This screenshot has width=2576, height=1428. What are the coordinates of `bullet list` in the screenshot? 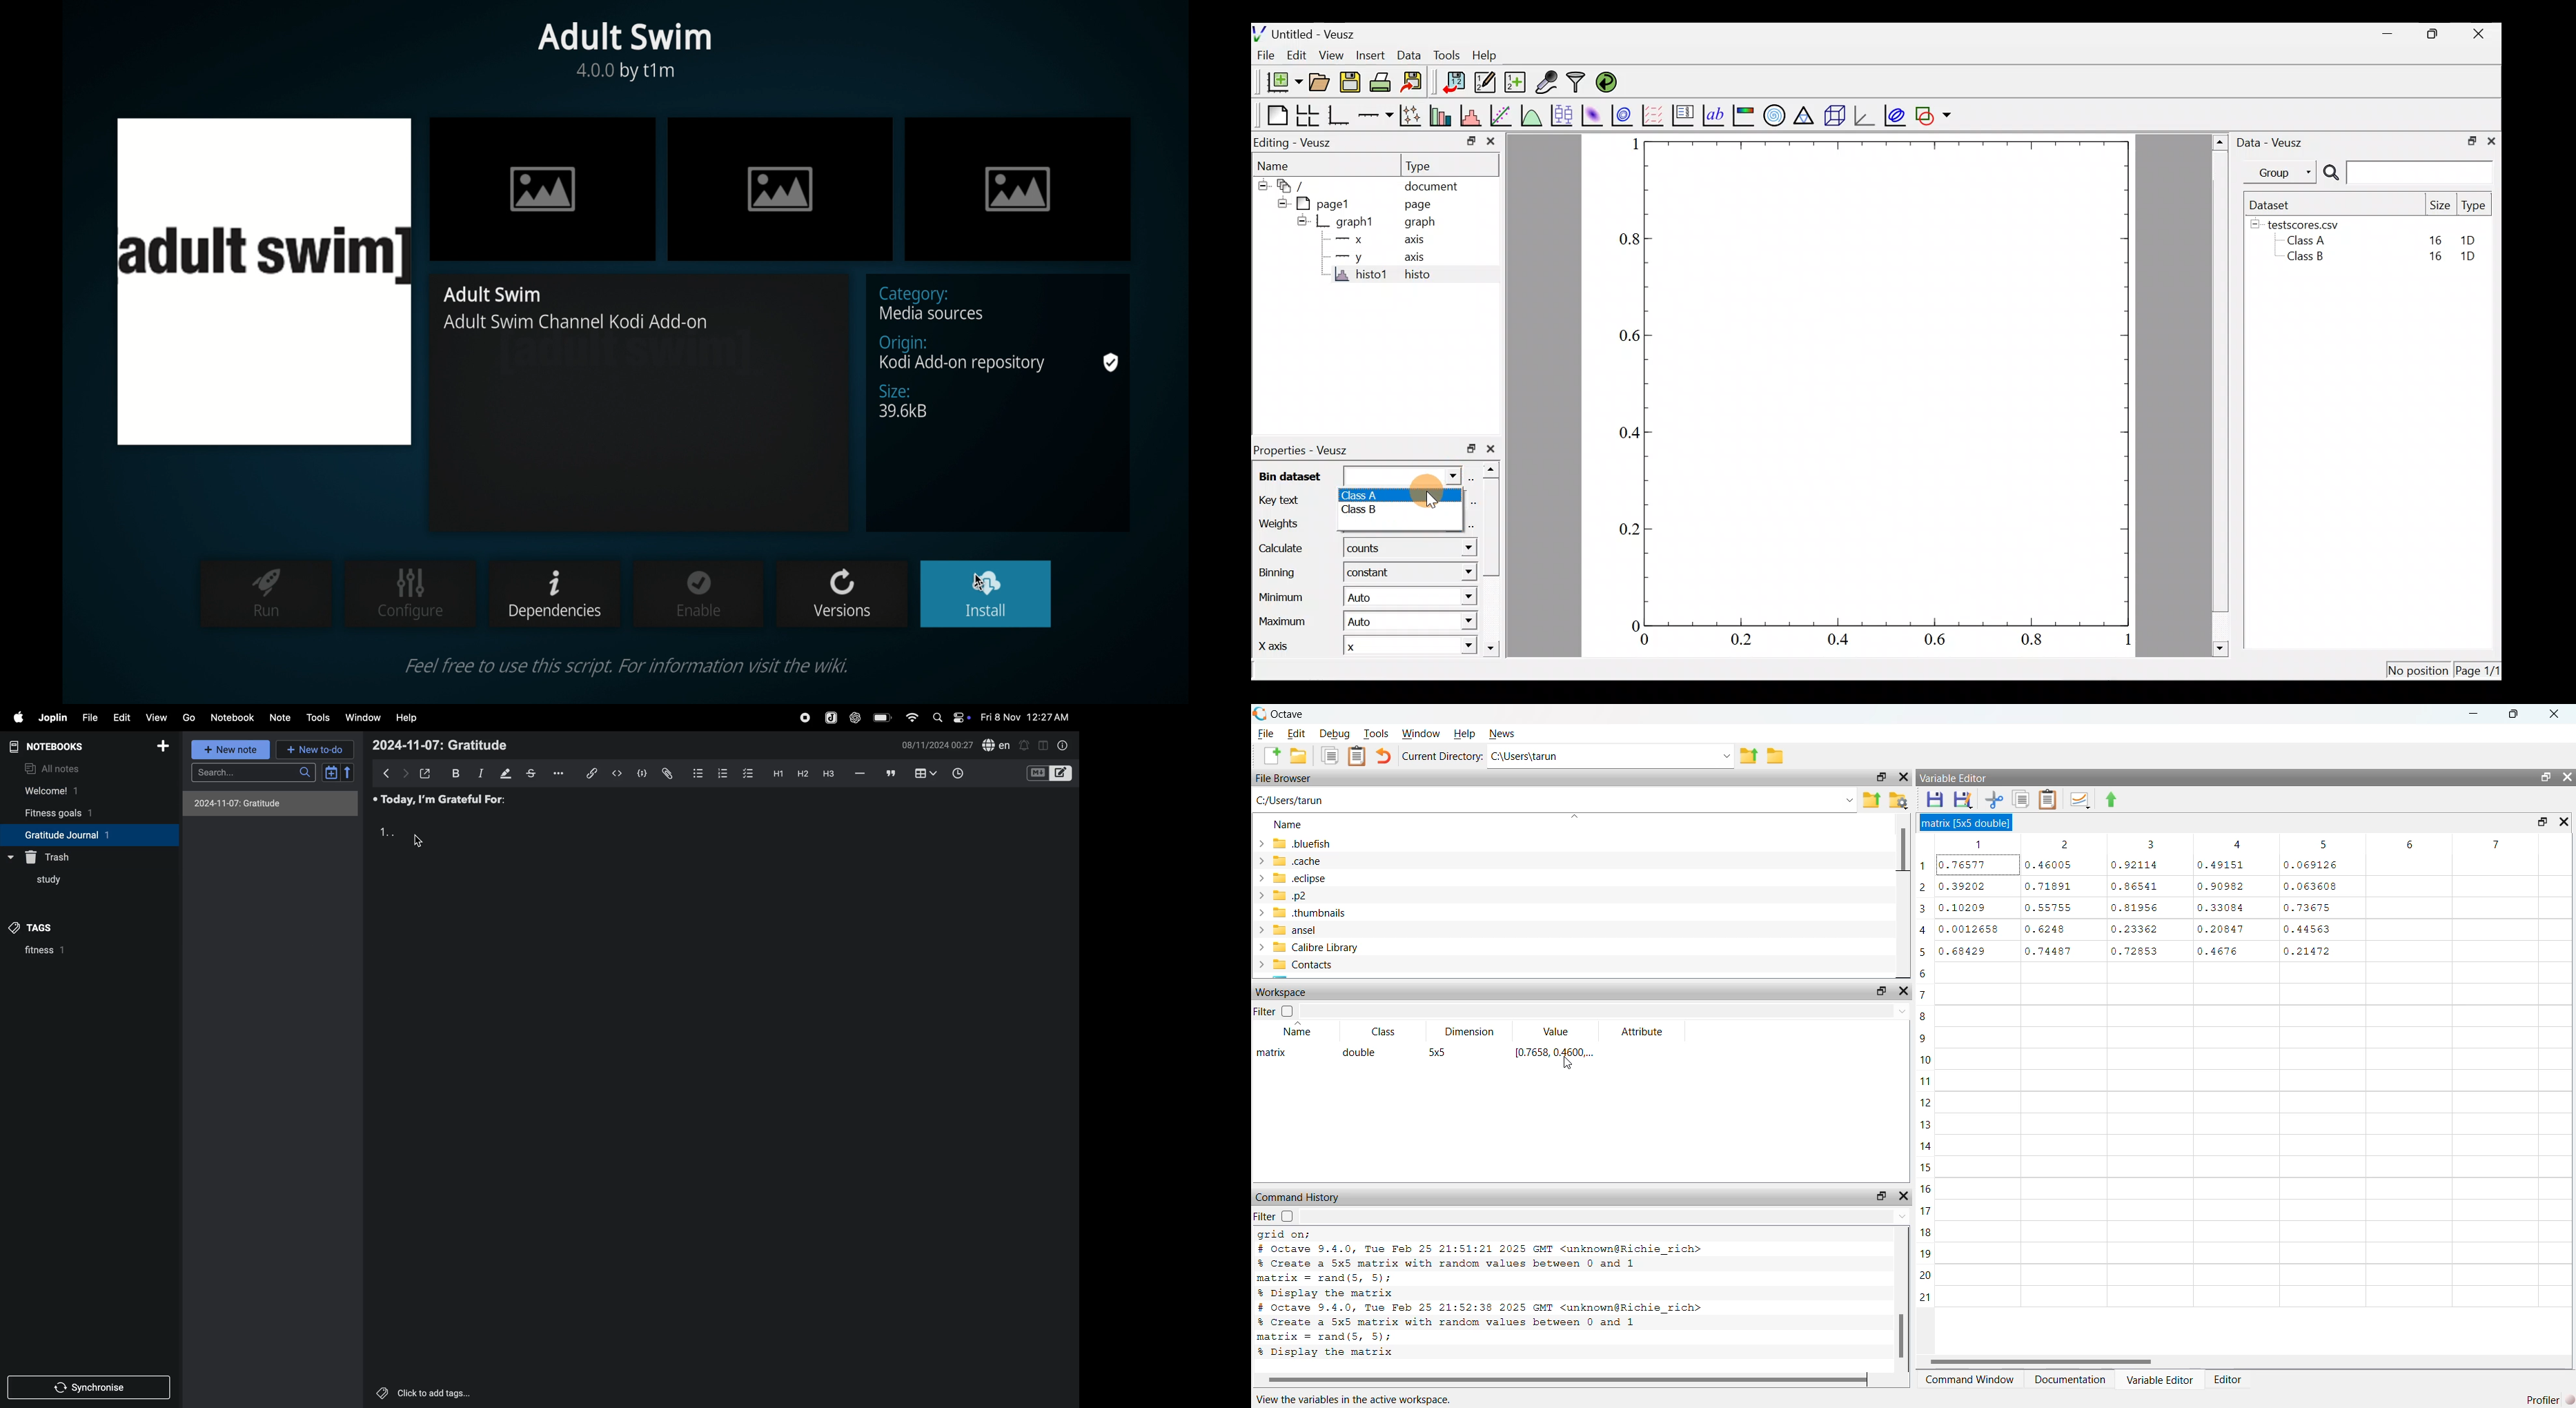 It's located at (694, 773).